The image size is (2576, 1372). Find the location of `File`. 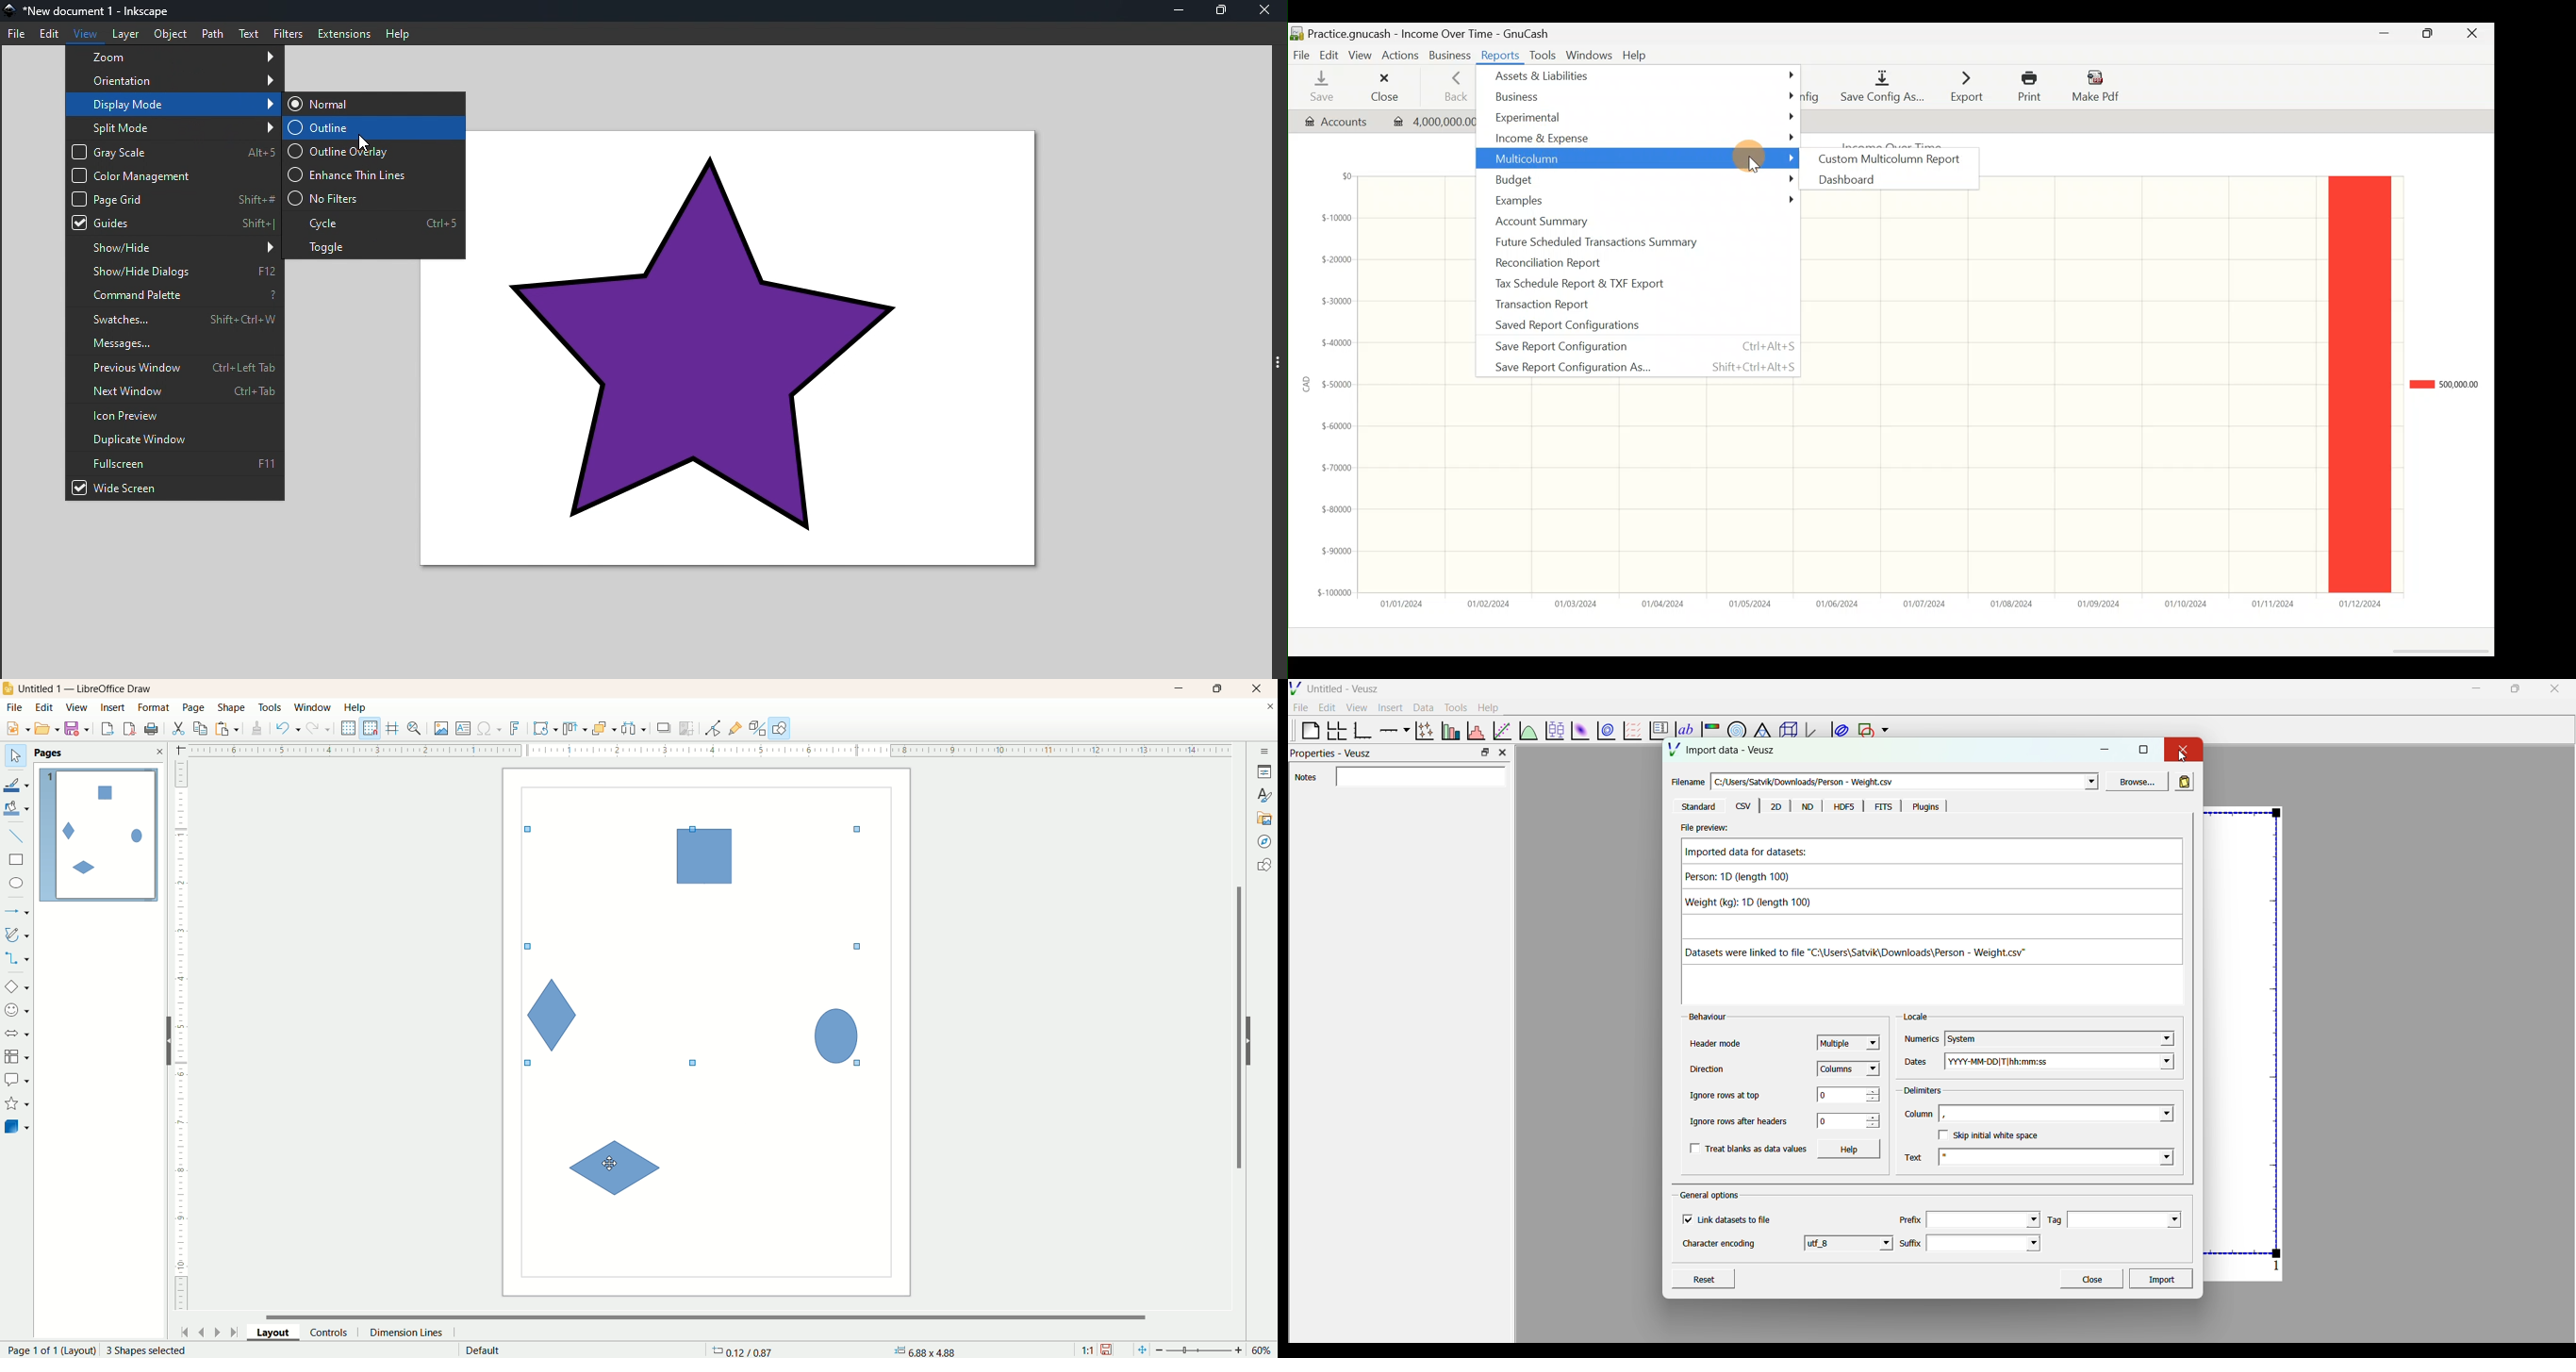

File is located at coordinates (1302, 54).